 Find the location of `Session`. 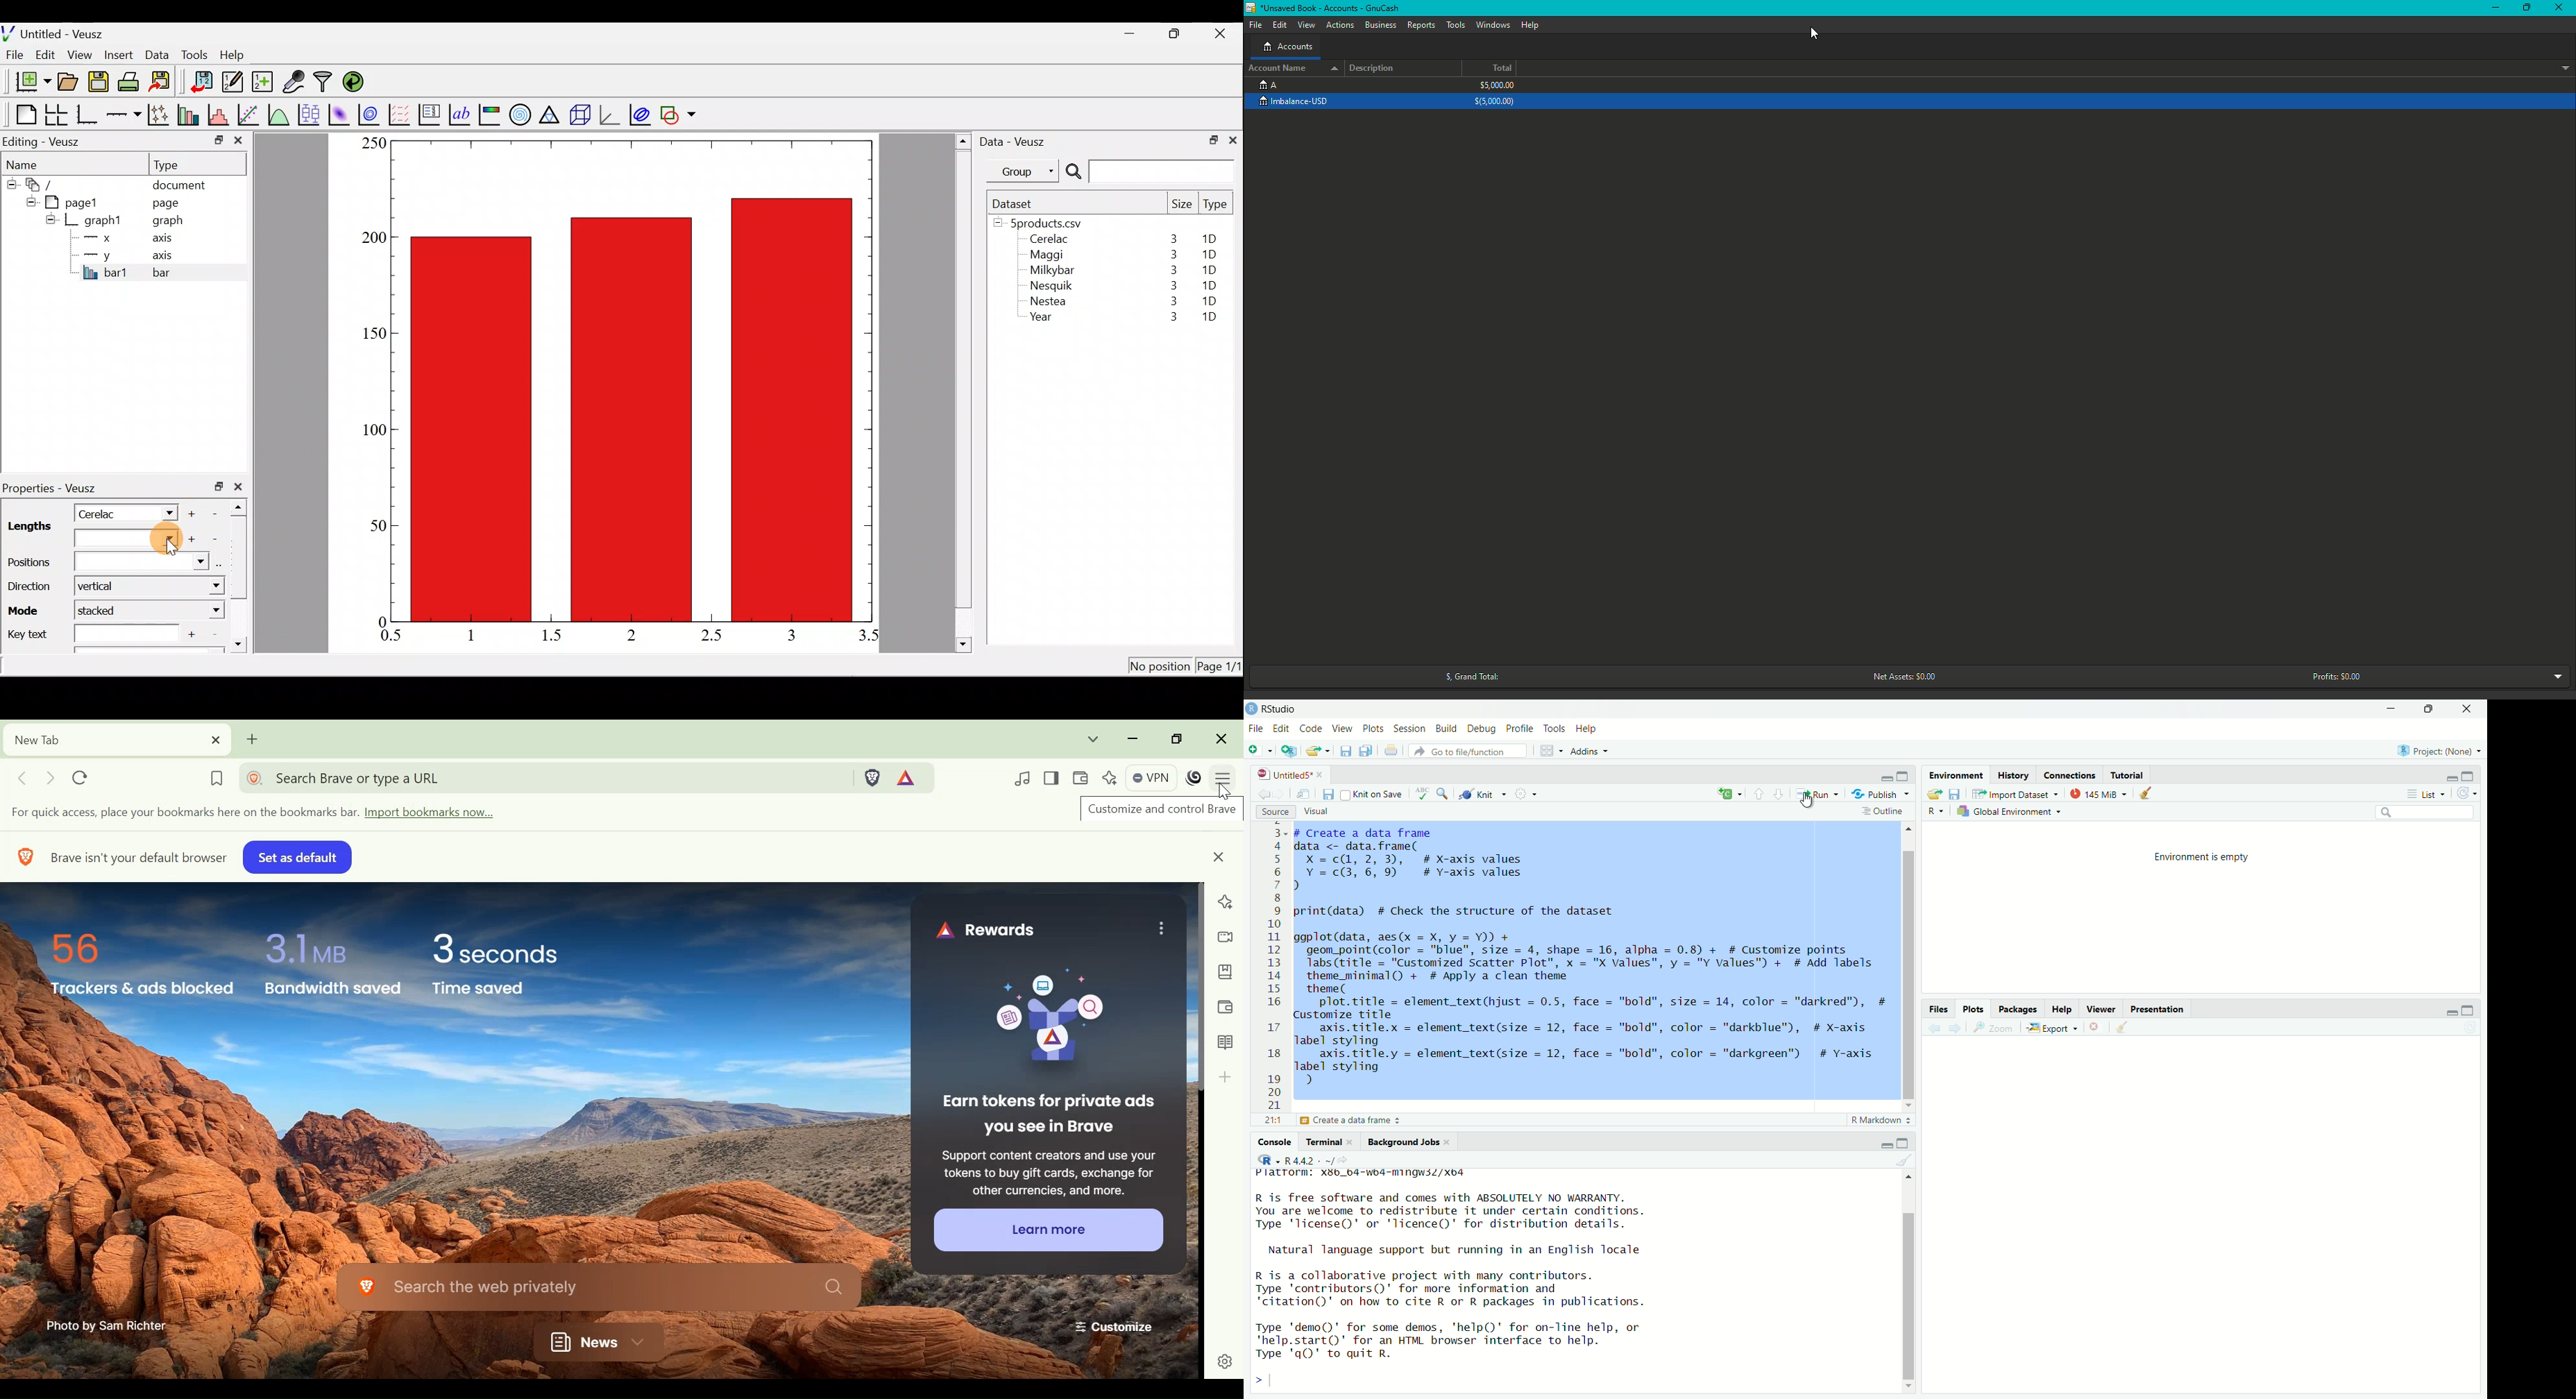

Session is located at coordinates (1411, 730).